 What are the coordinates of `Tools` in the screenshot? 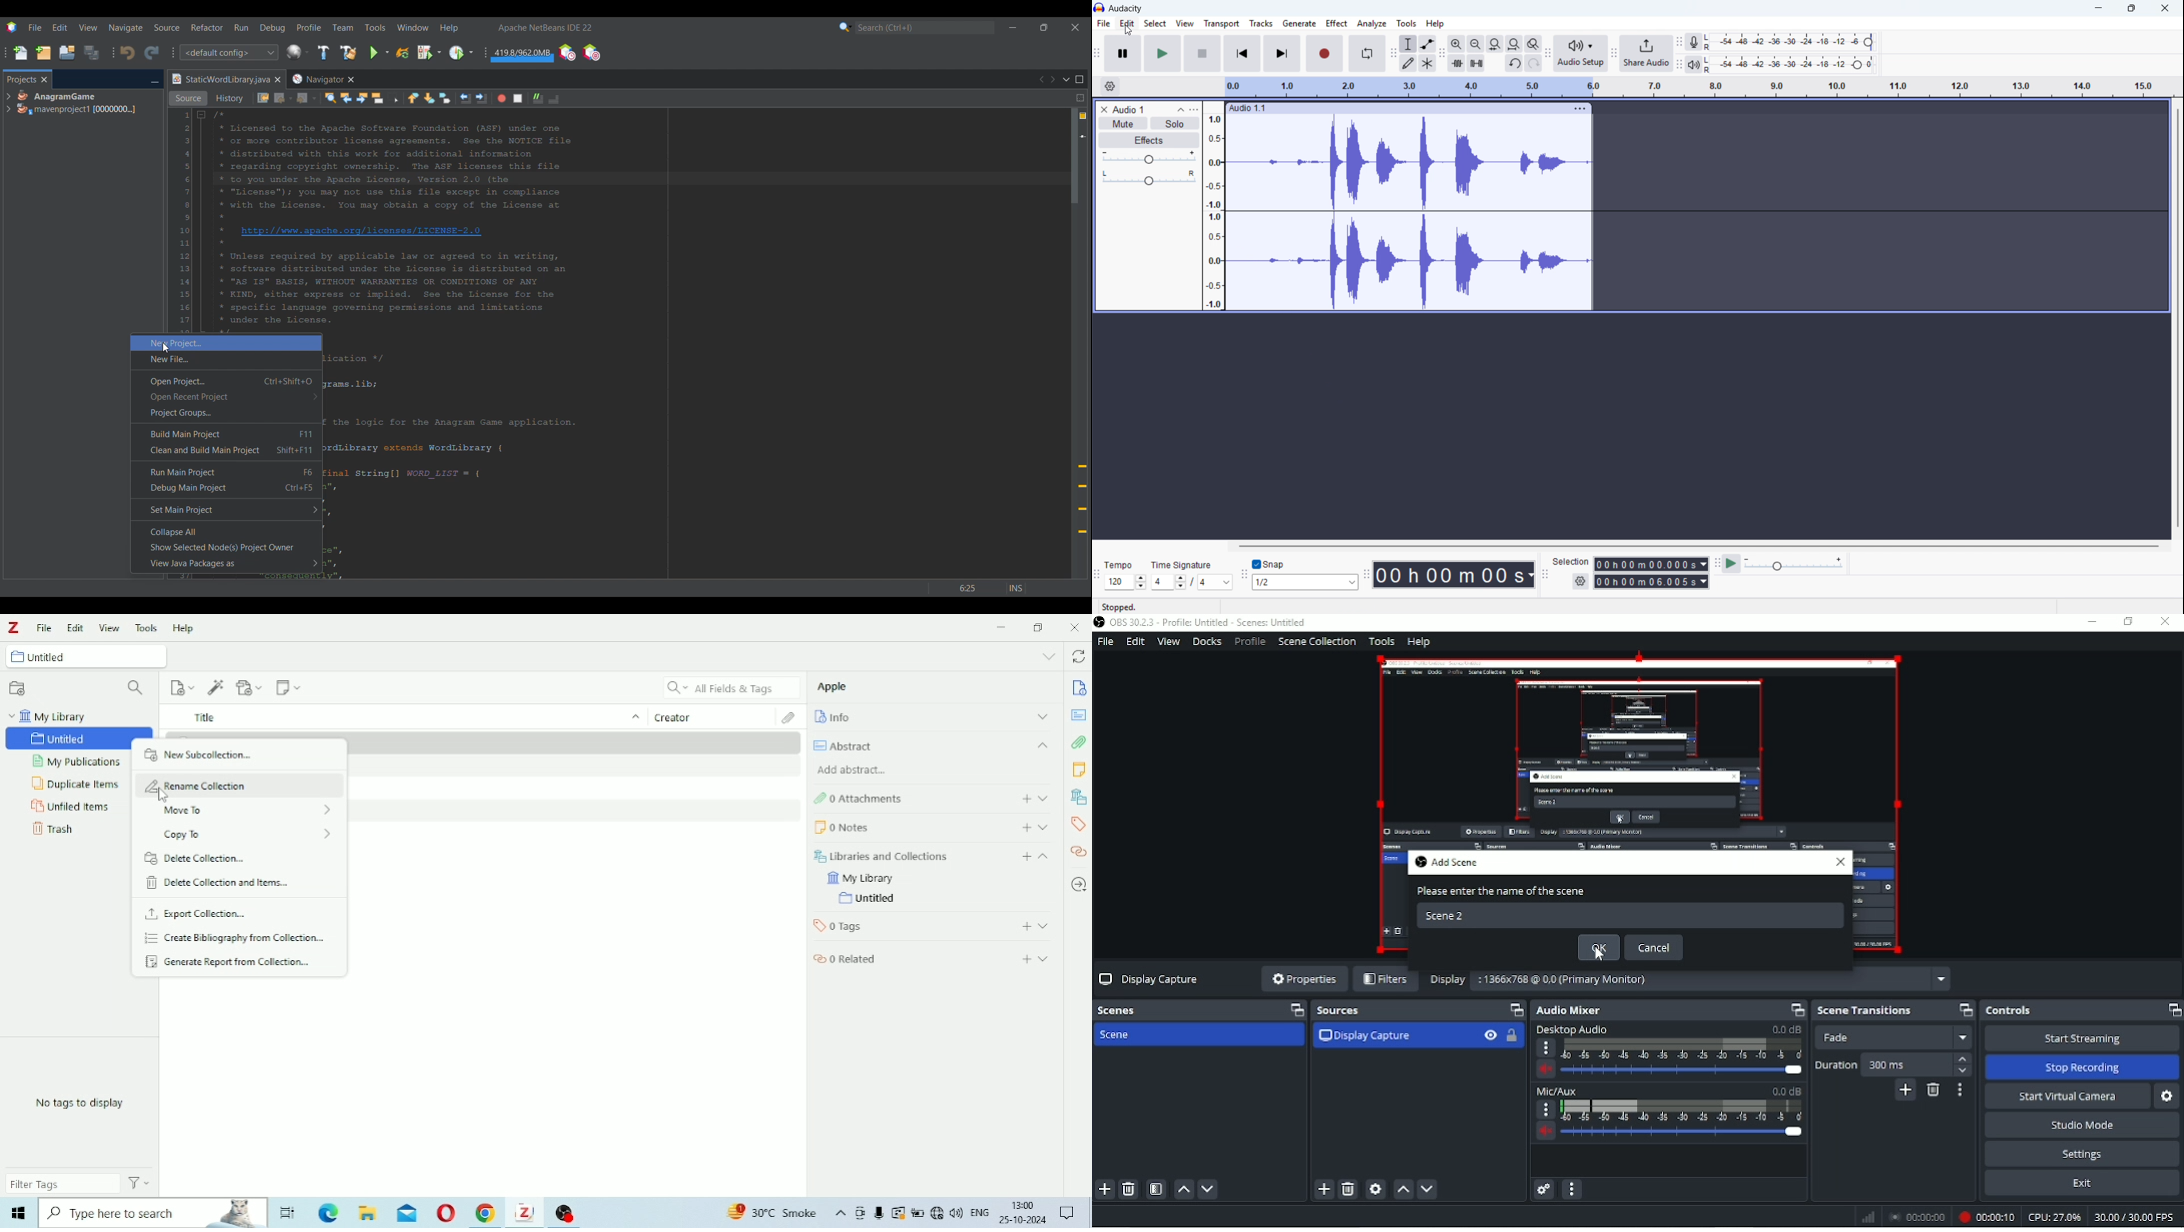 It's located at (1382, 641).